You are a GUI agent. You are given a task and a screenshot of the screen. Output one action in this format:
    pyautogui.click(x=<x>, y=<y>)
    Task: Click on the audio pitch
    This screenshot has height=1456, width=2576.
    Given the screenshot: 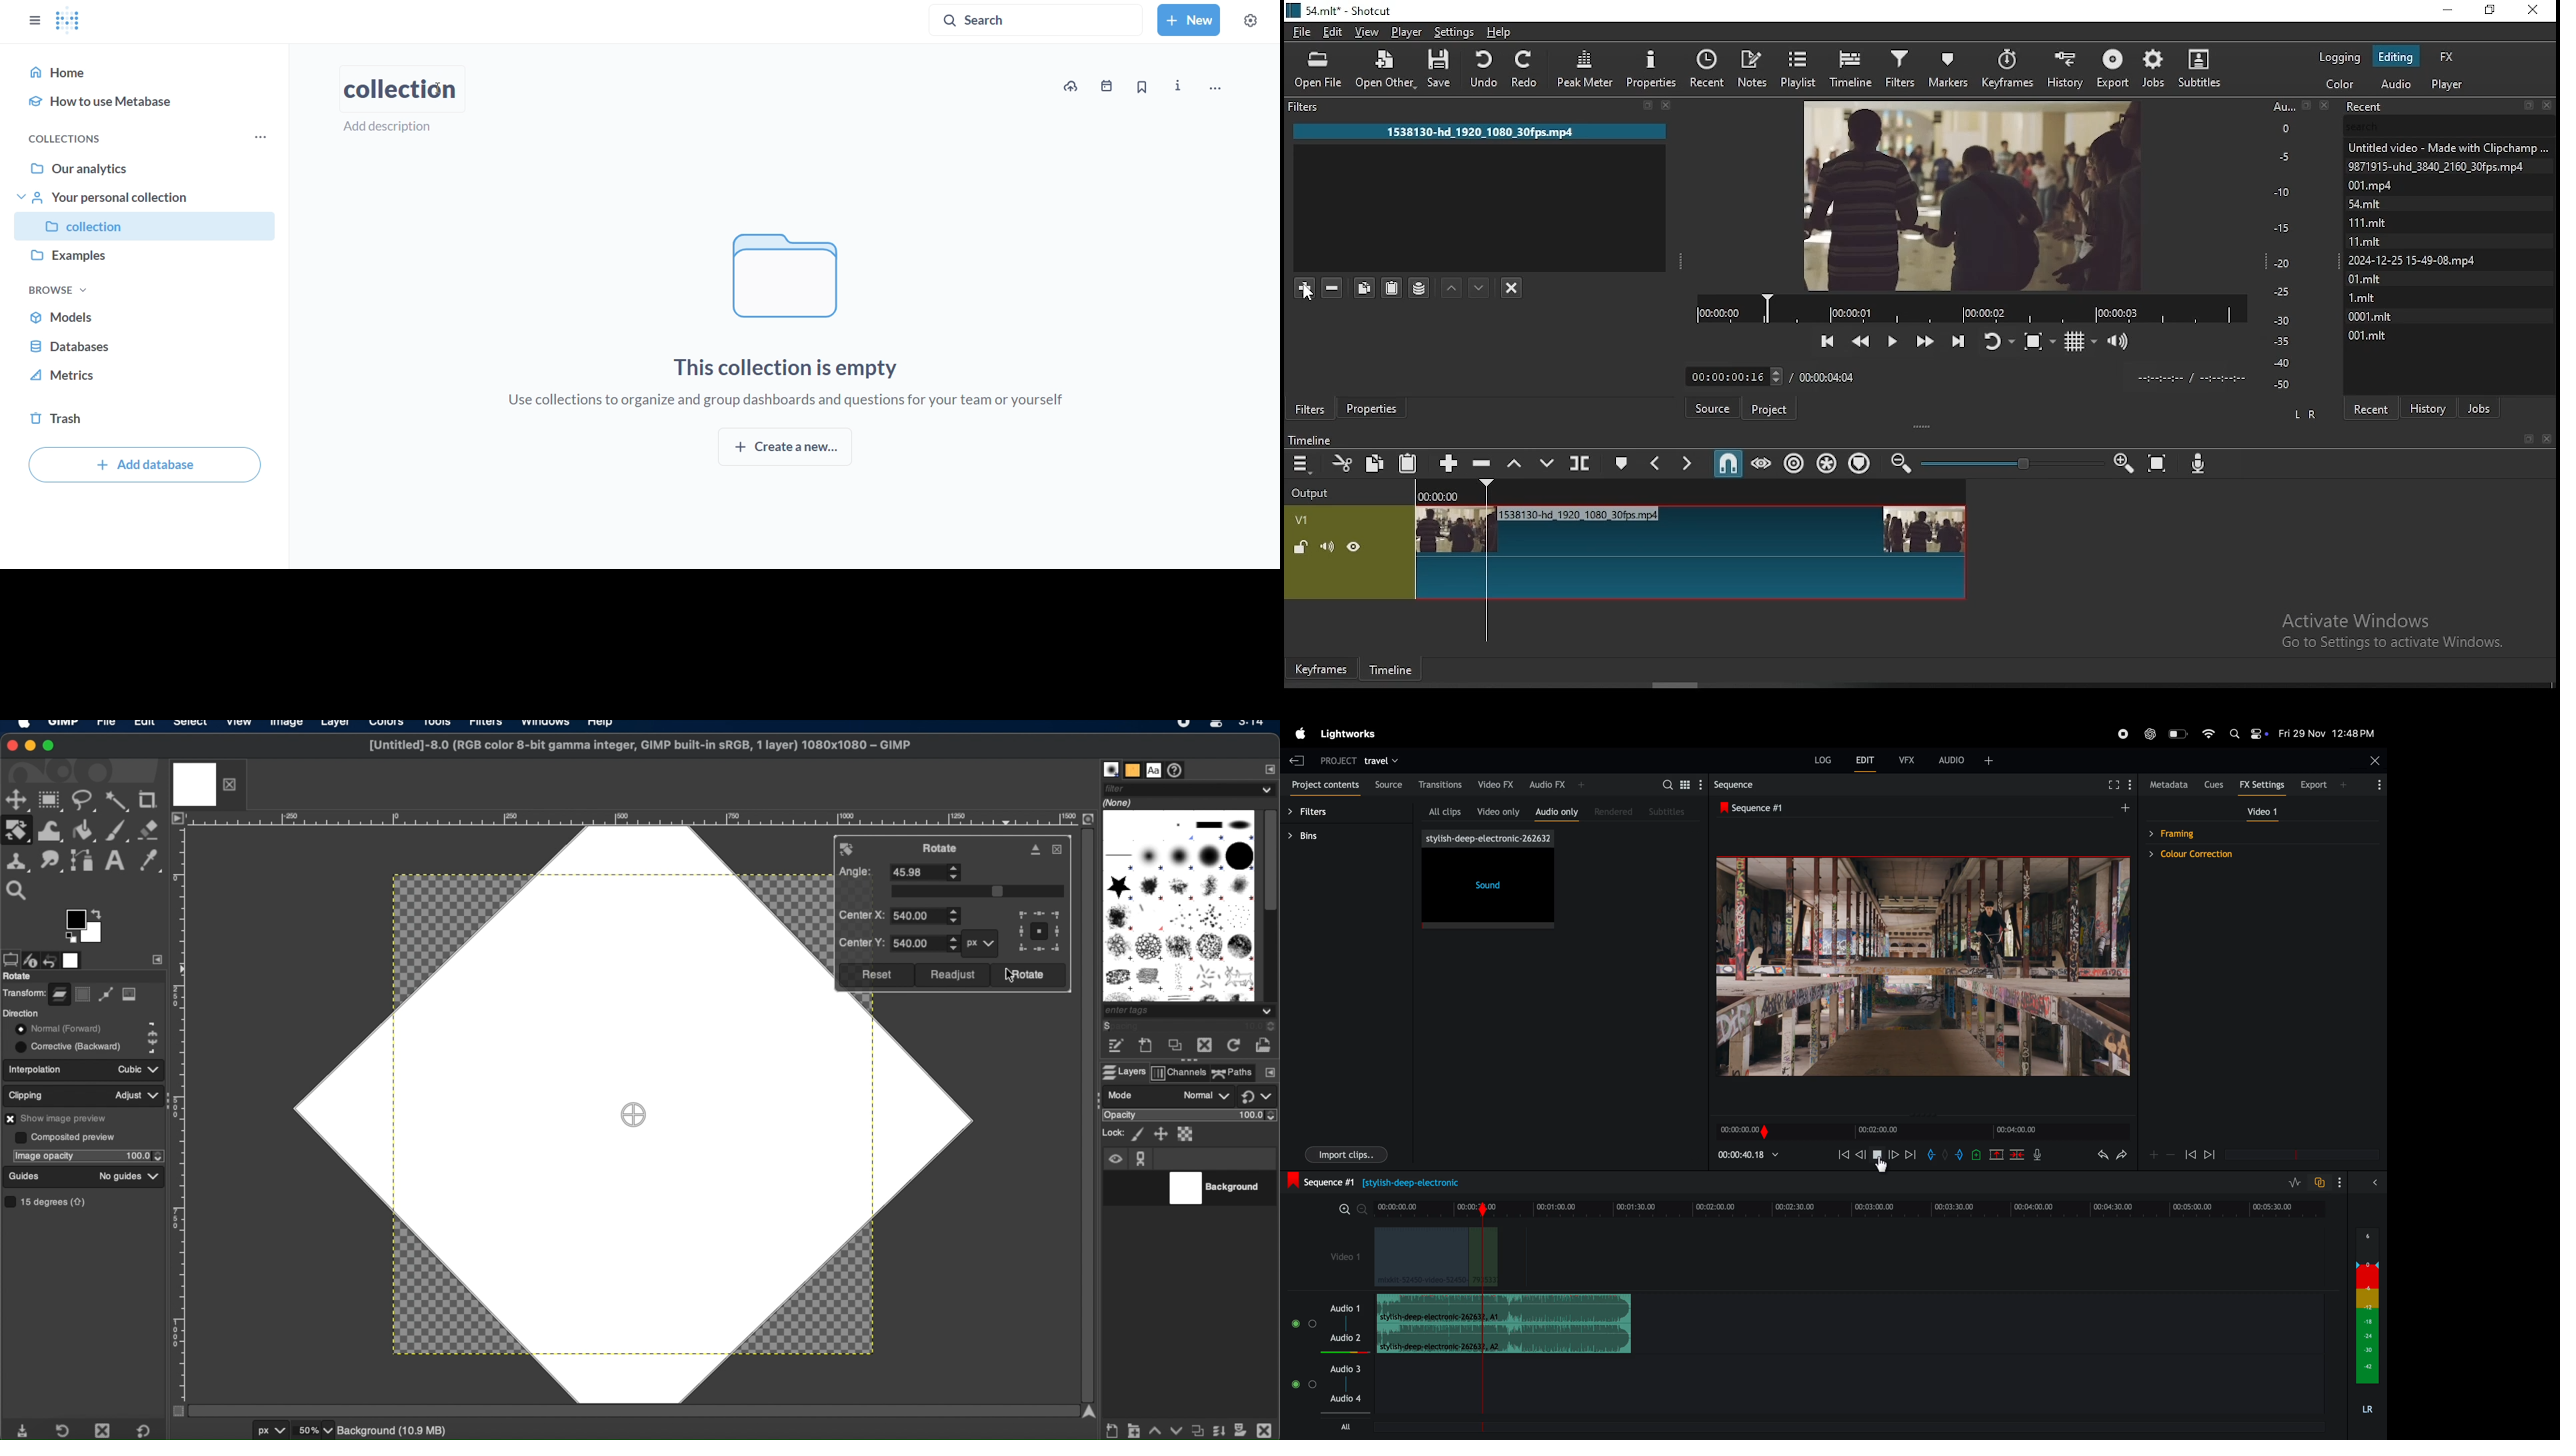 What is the action you would take?
    pyautogui.click(x=2367, y=1324)
    